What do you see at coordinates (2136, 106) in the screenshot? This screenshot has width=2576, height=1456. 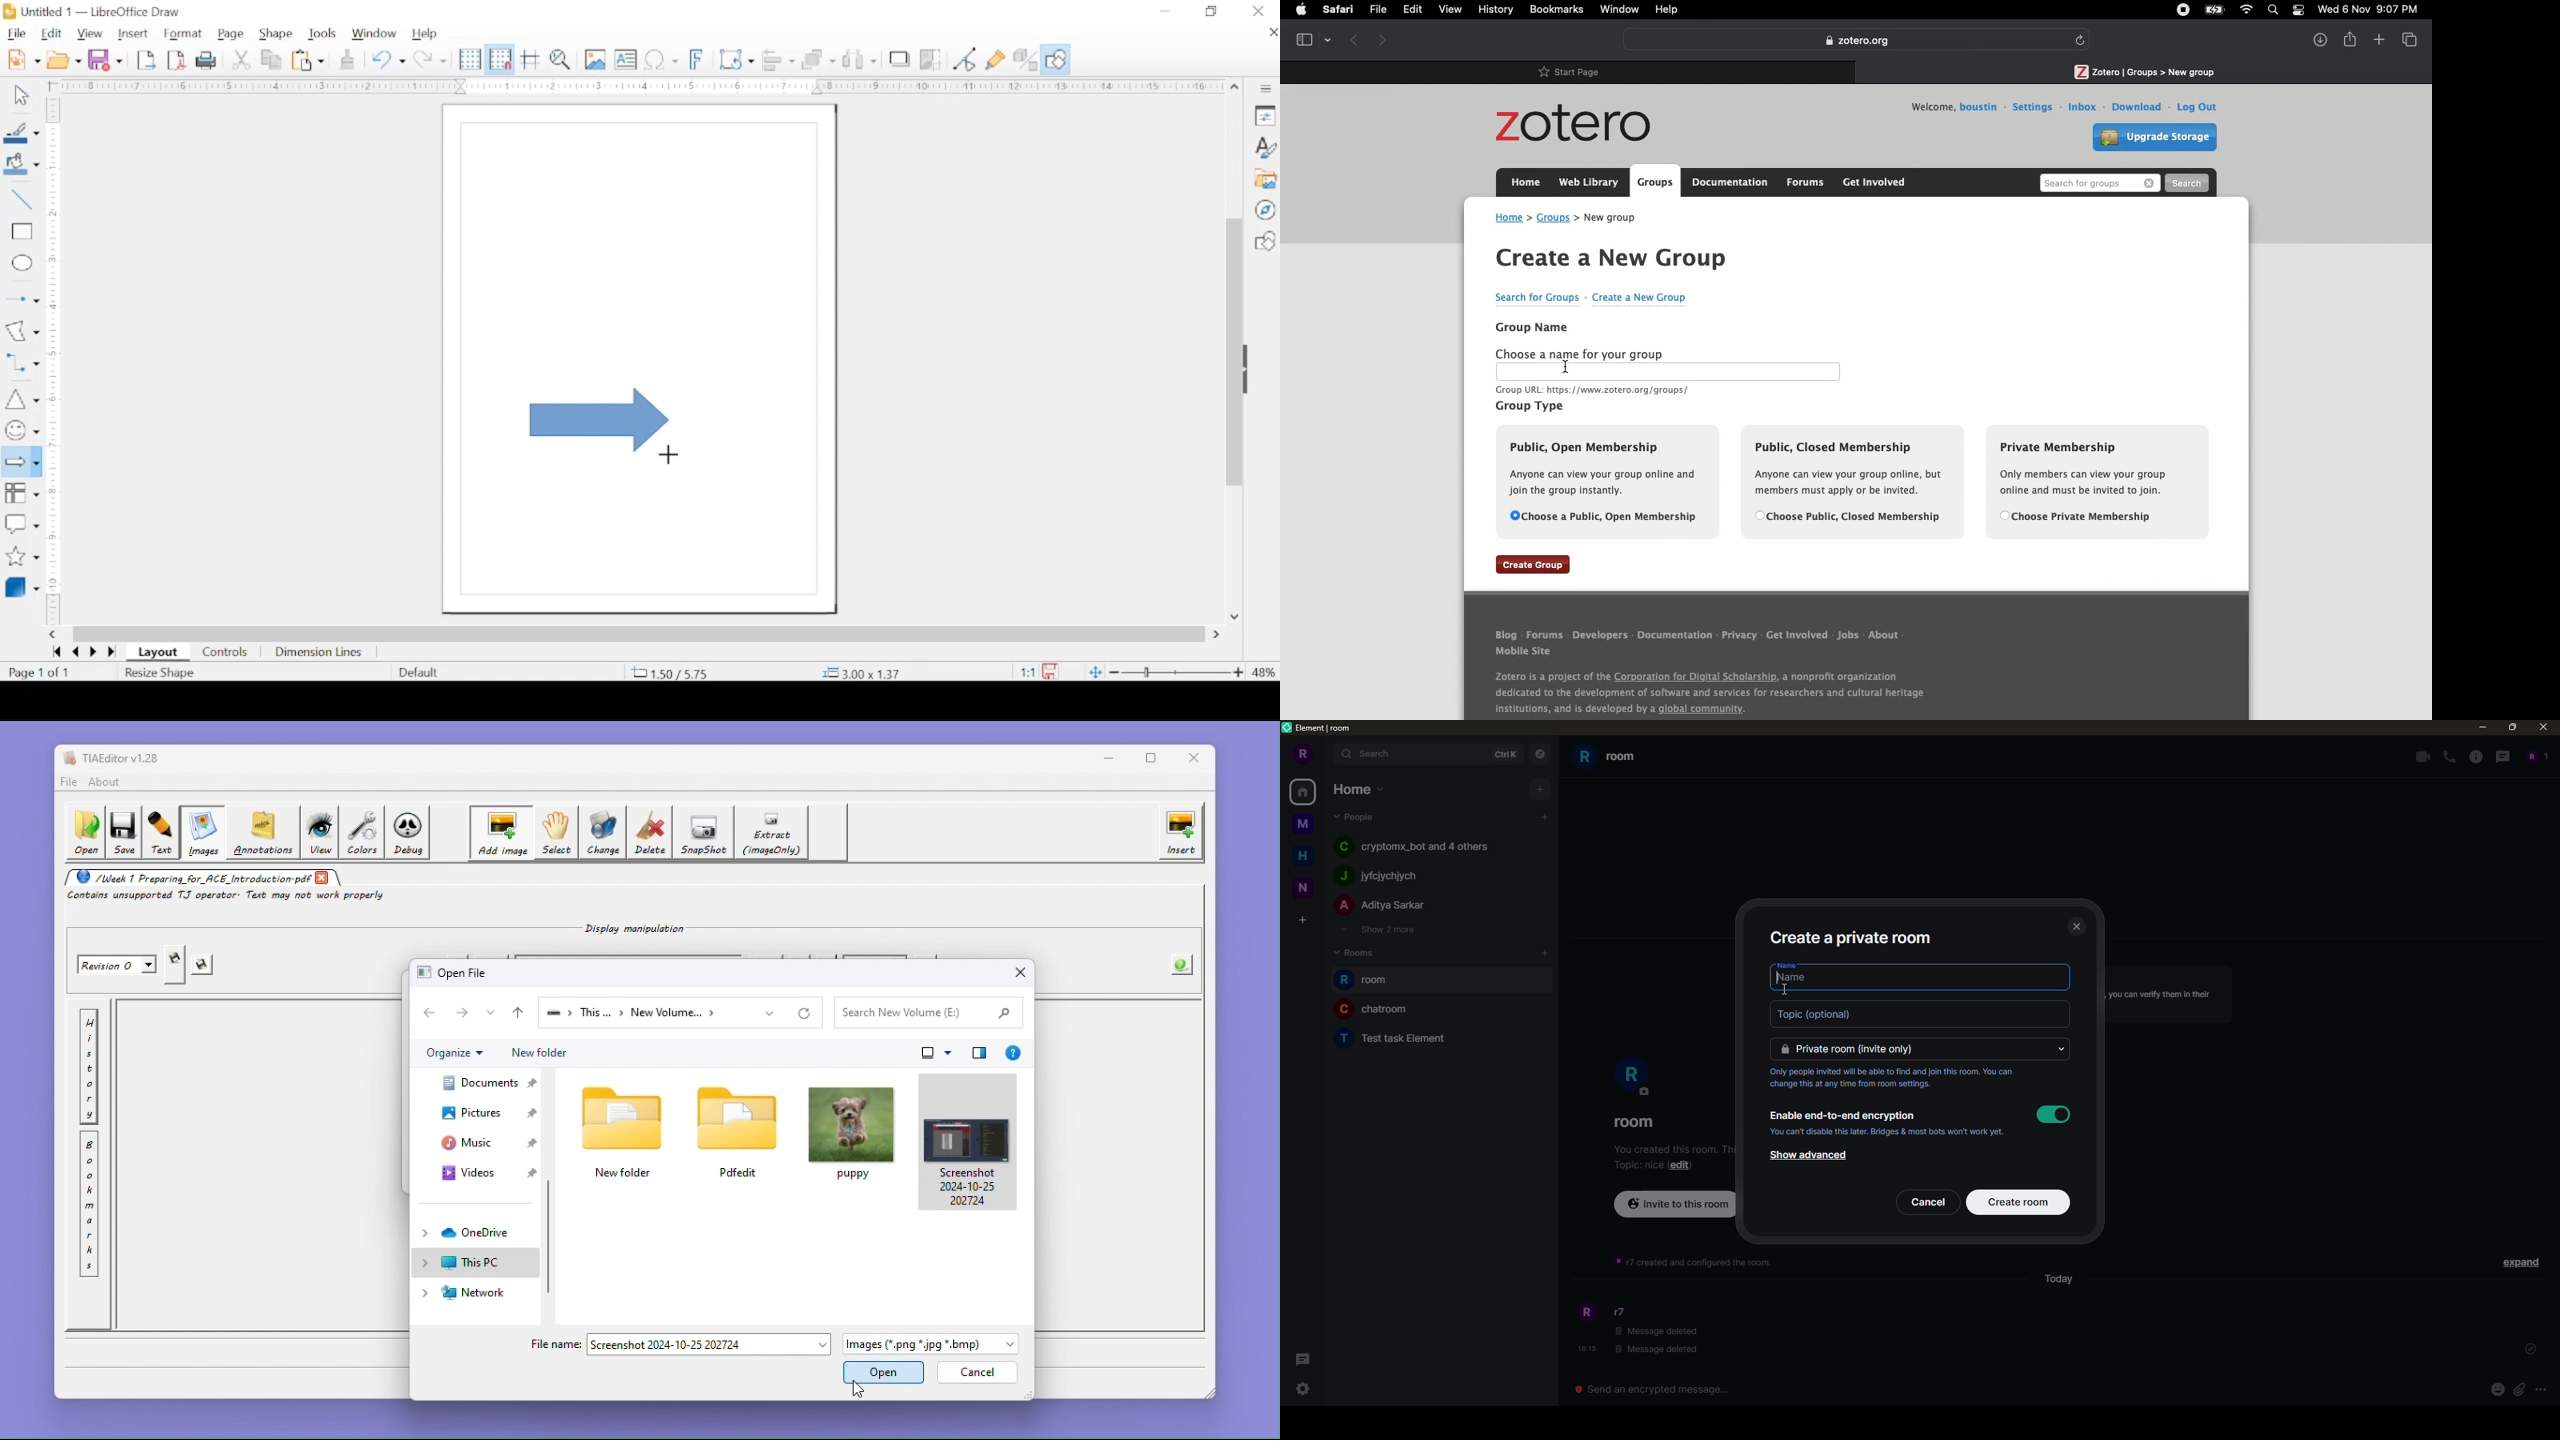 I see `Download` at bounding box center [2136, 106].